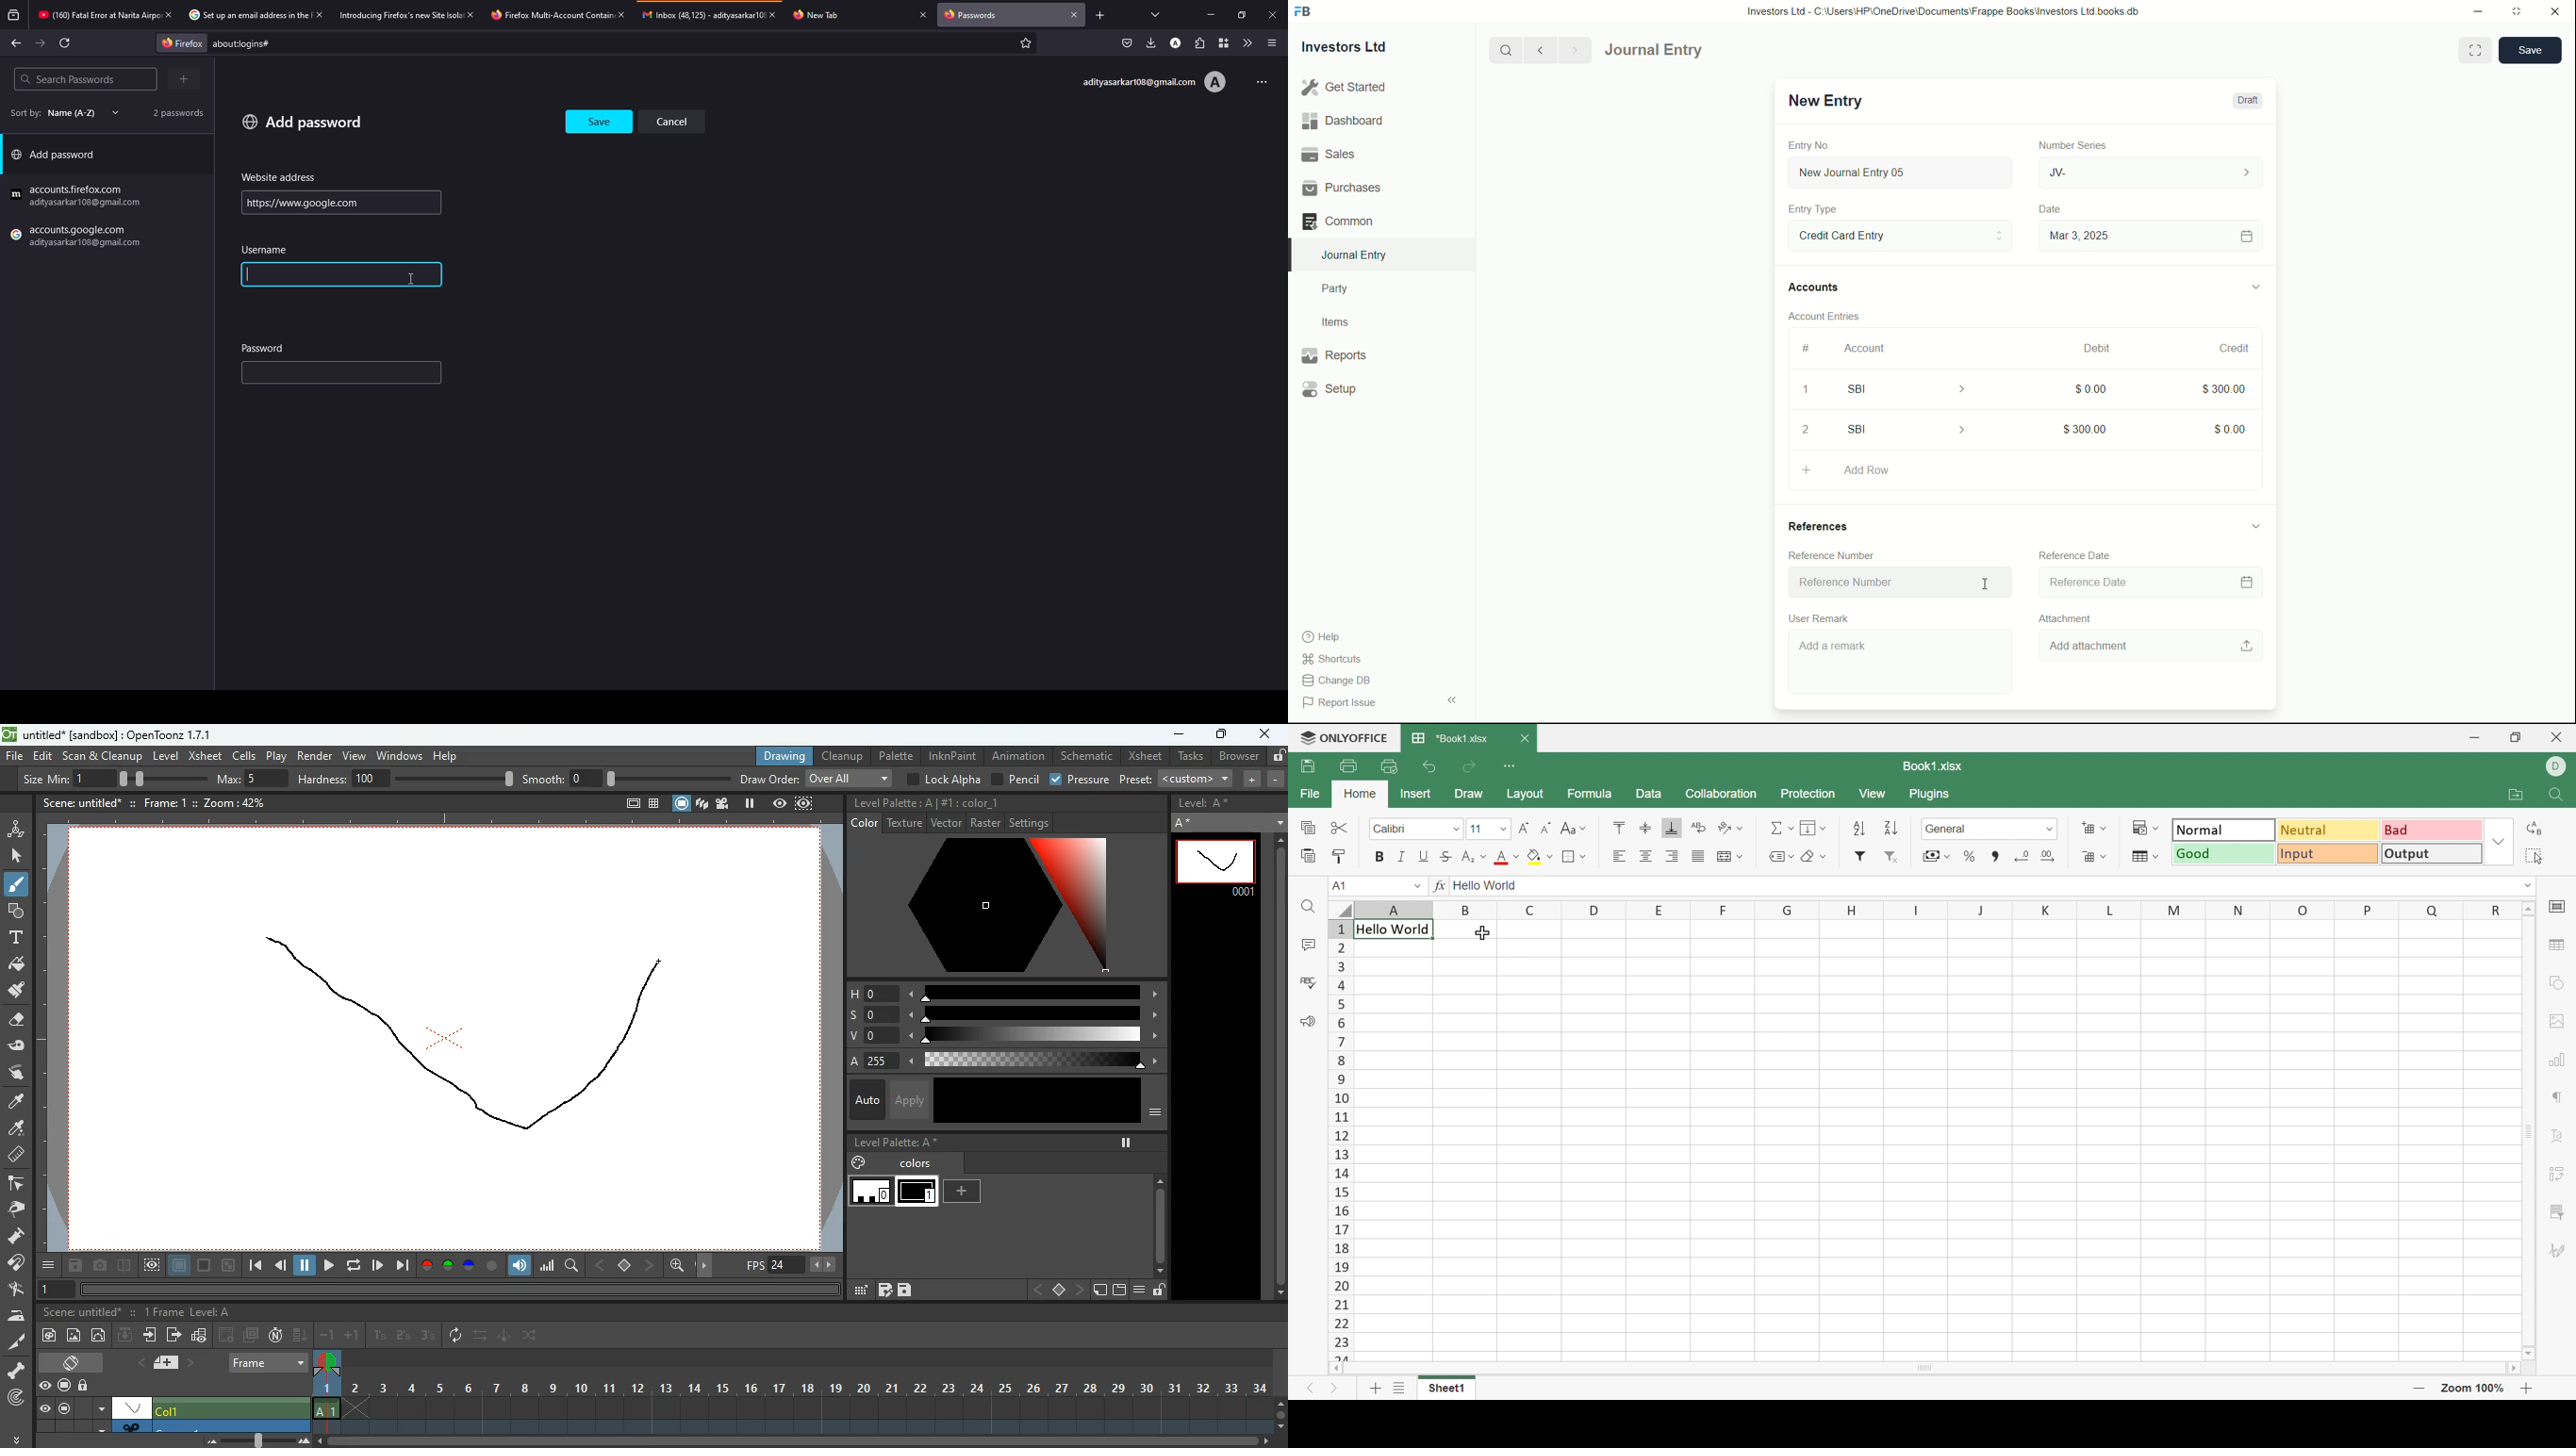 Image resolution: width=2576 pixels, height=1456 pixels. I want to click on Zoom in, so click(2528, 1391).